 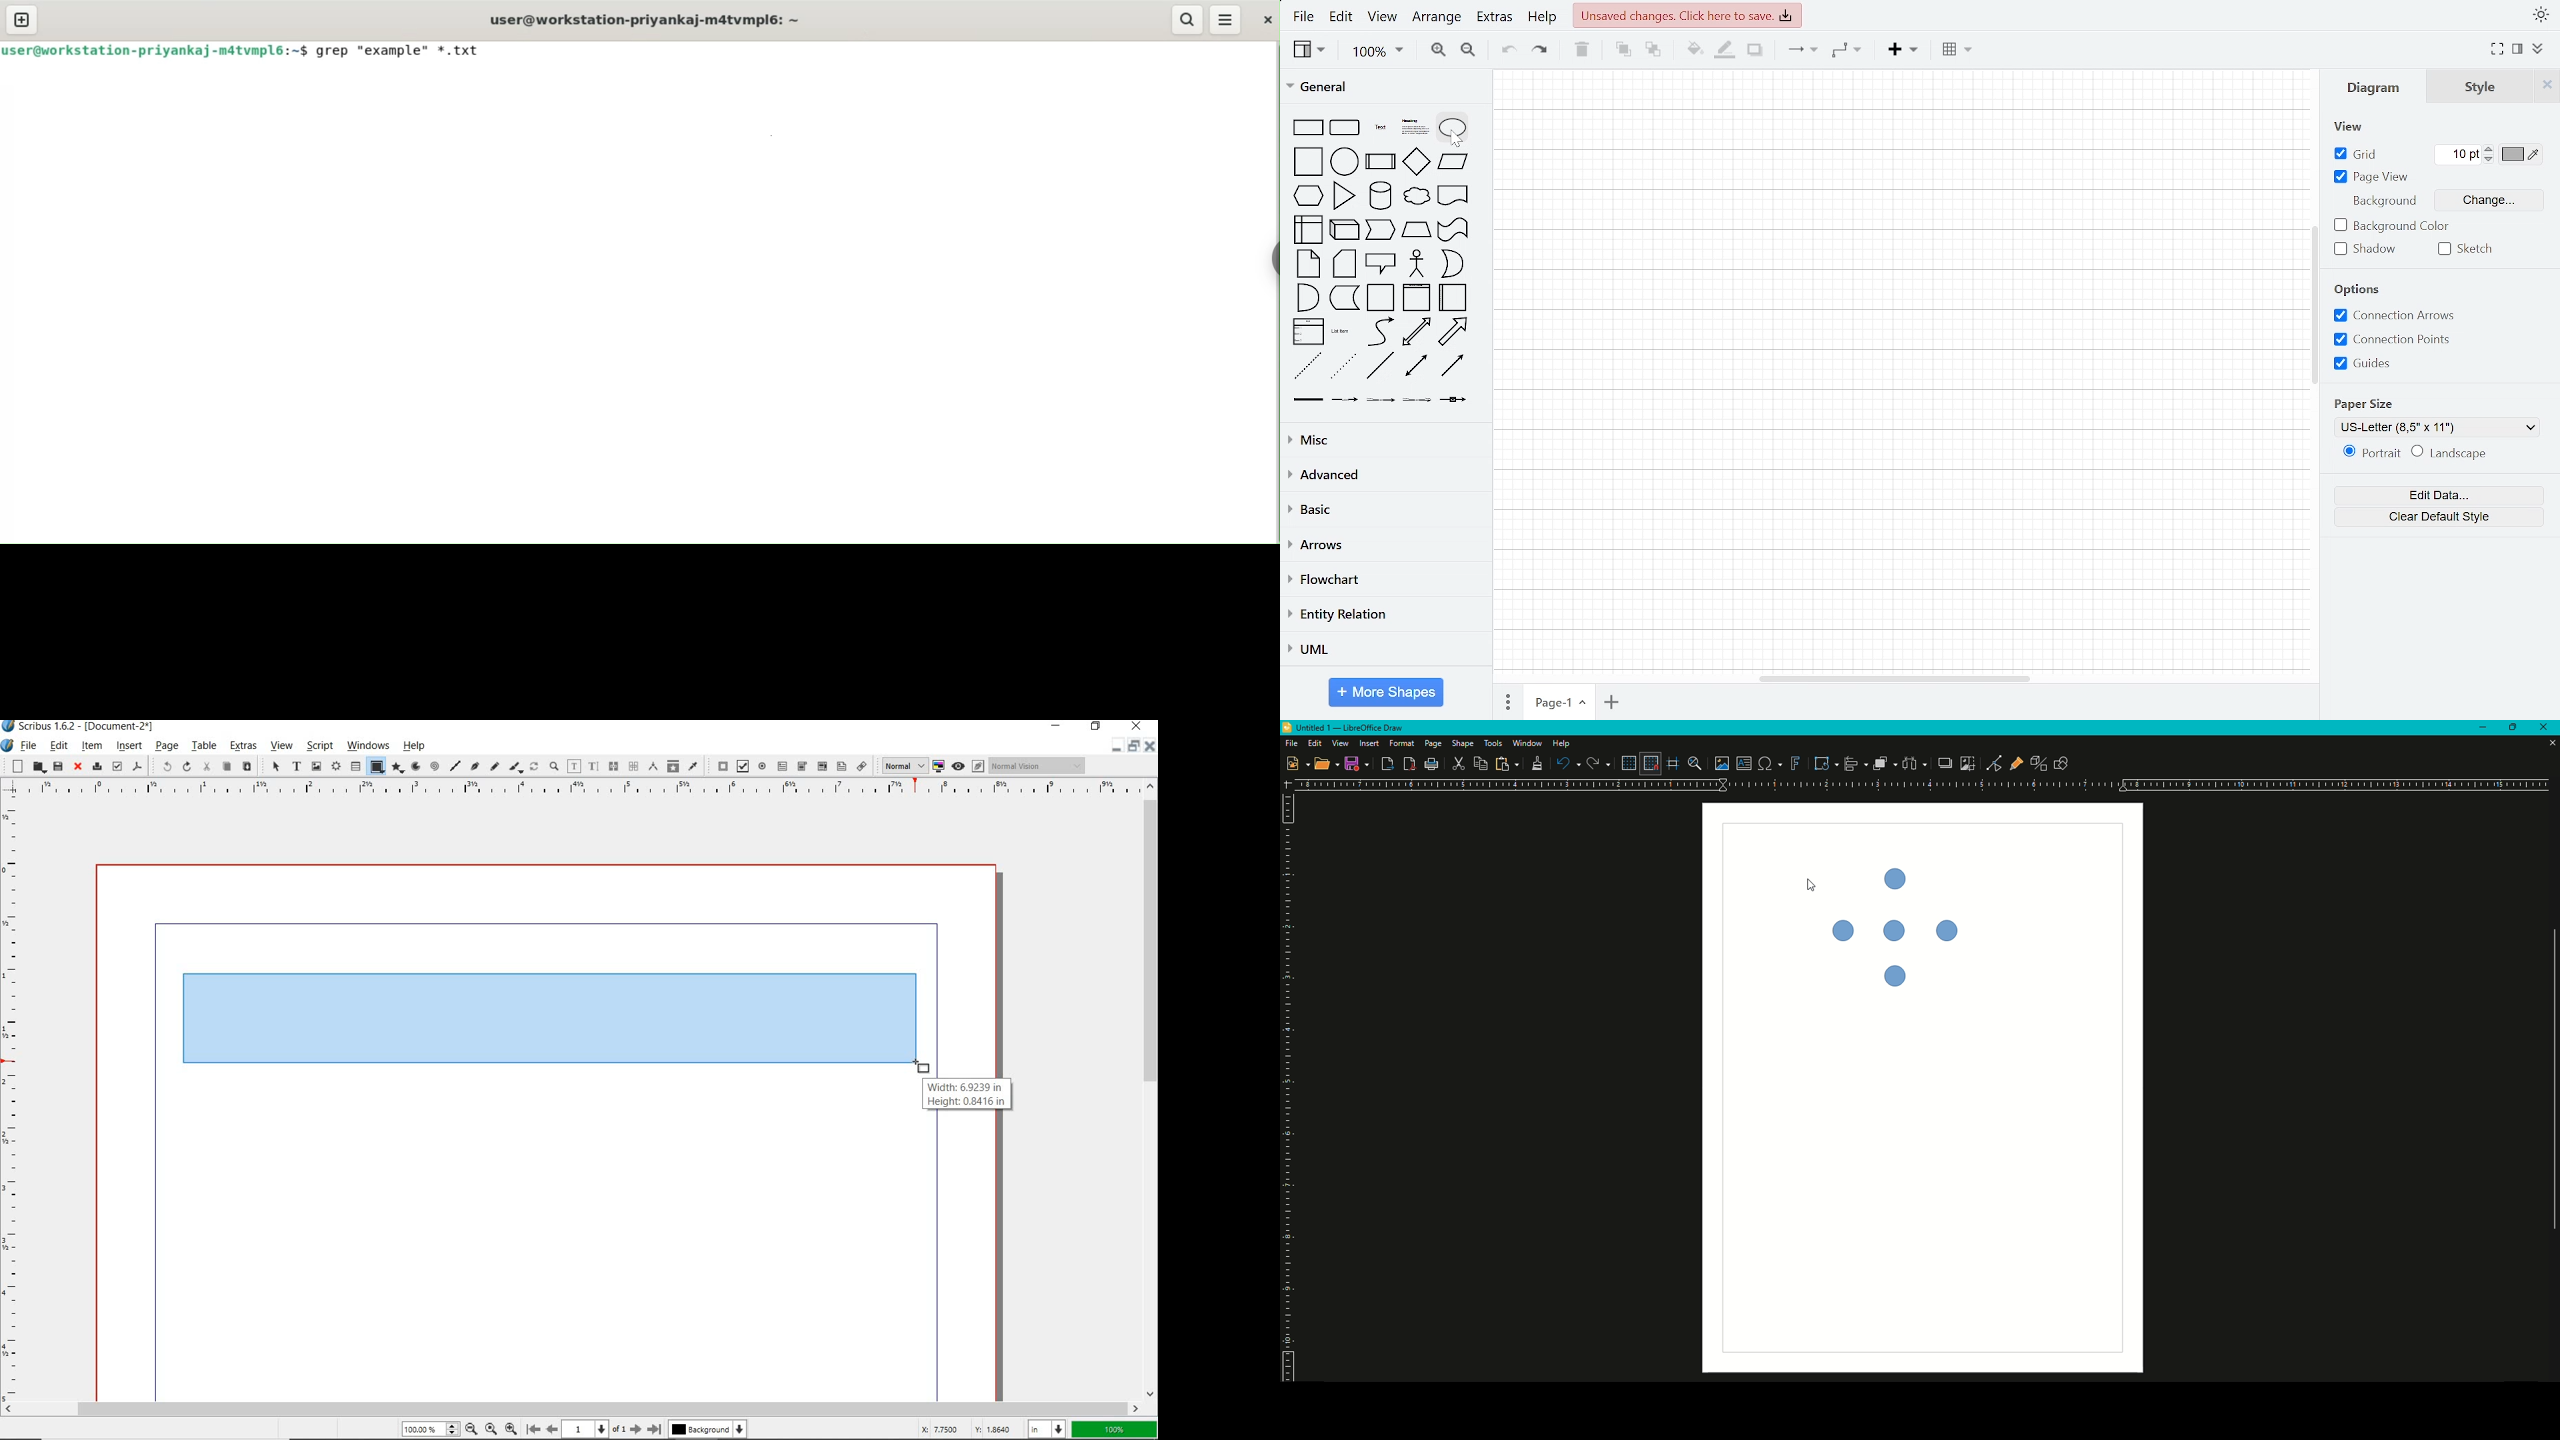 What do you see at coordinates (1308, 128) in the screenshot?
I see `rectangle` at bounding box center [1308, 128].